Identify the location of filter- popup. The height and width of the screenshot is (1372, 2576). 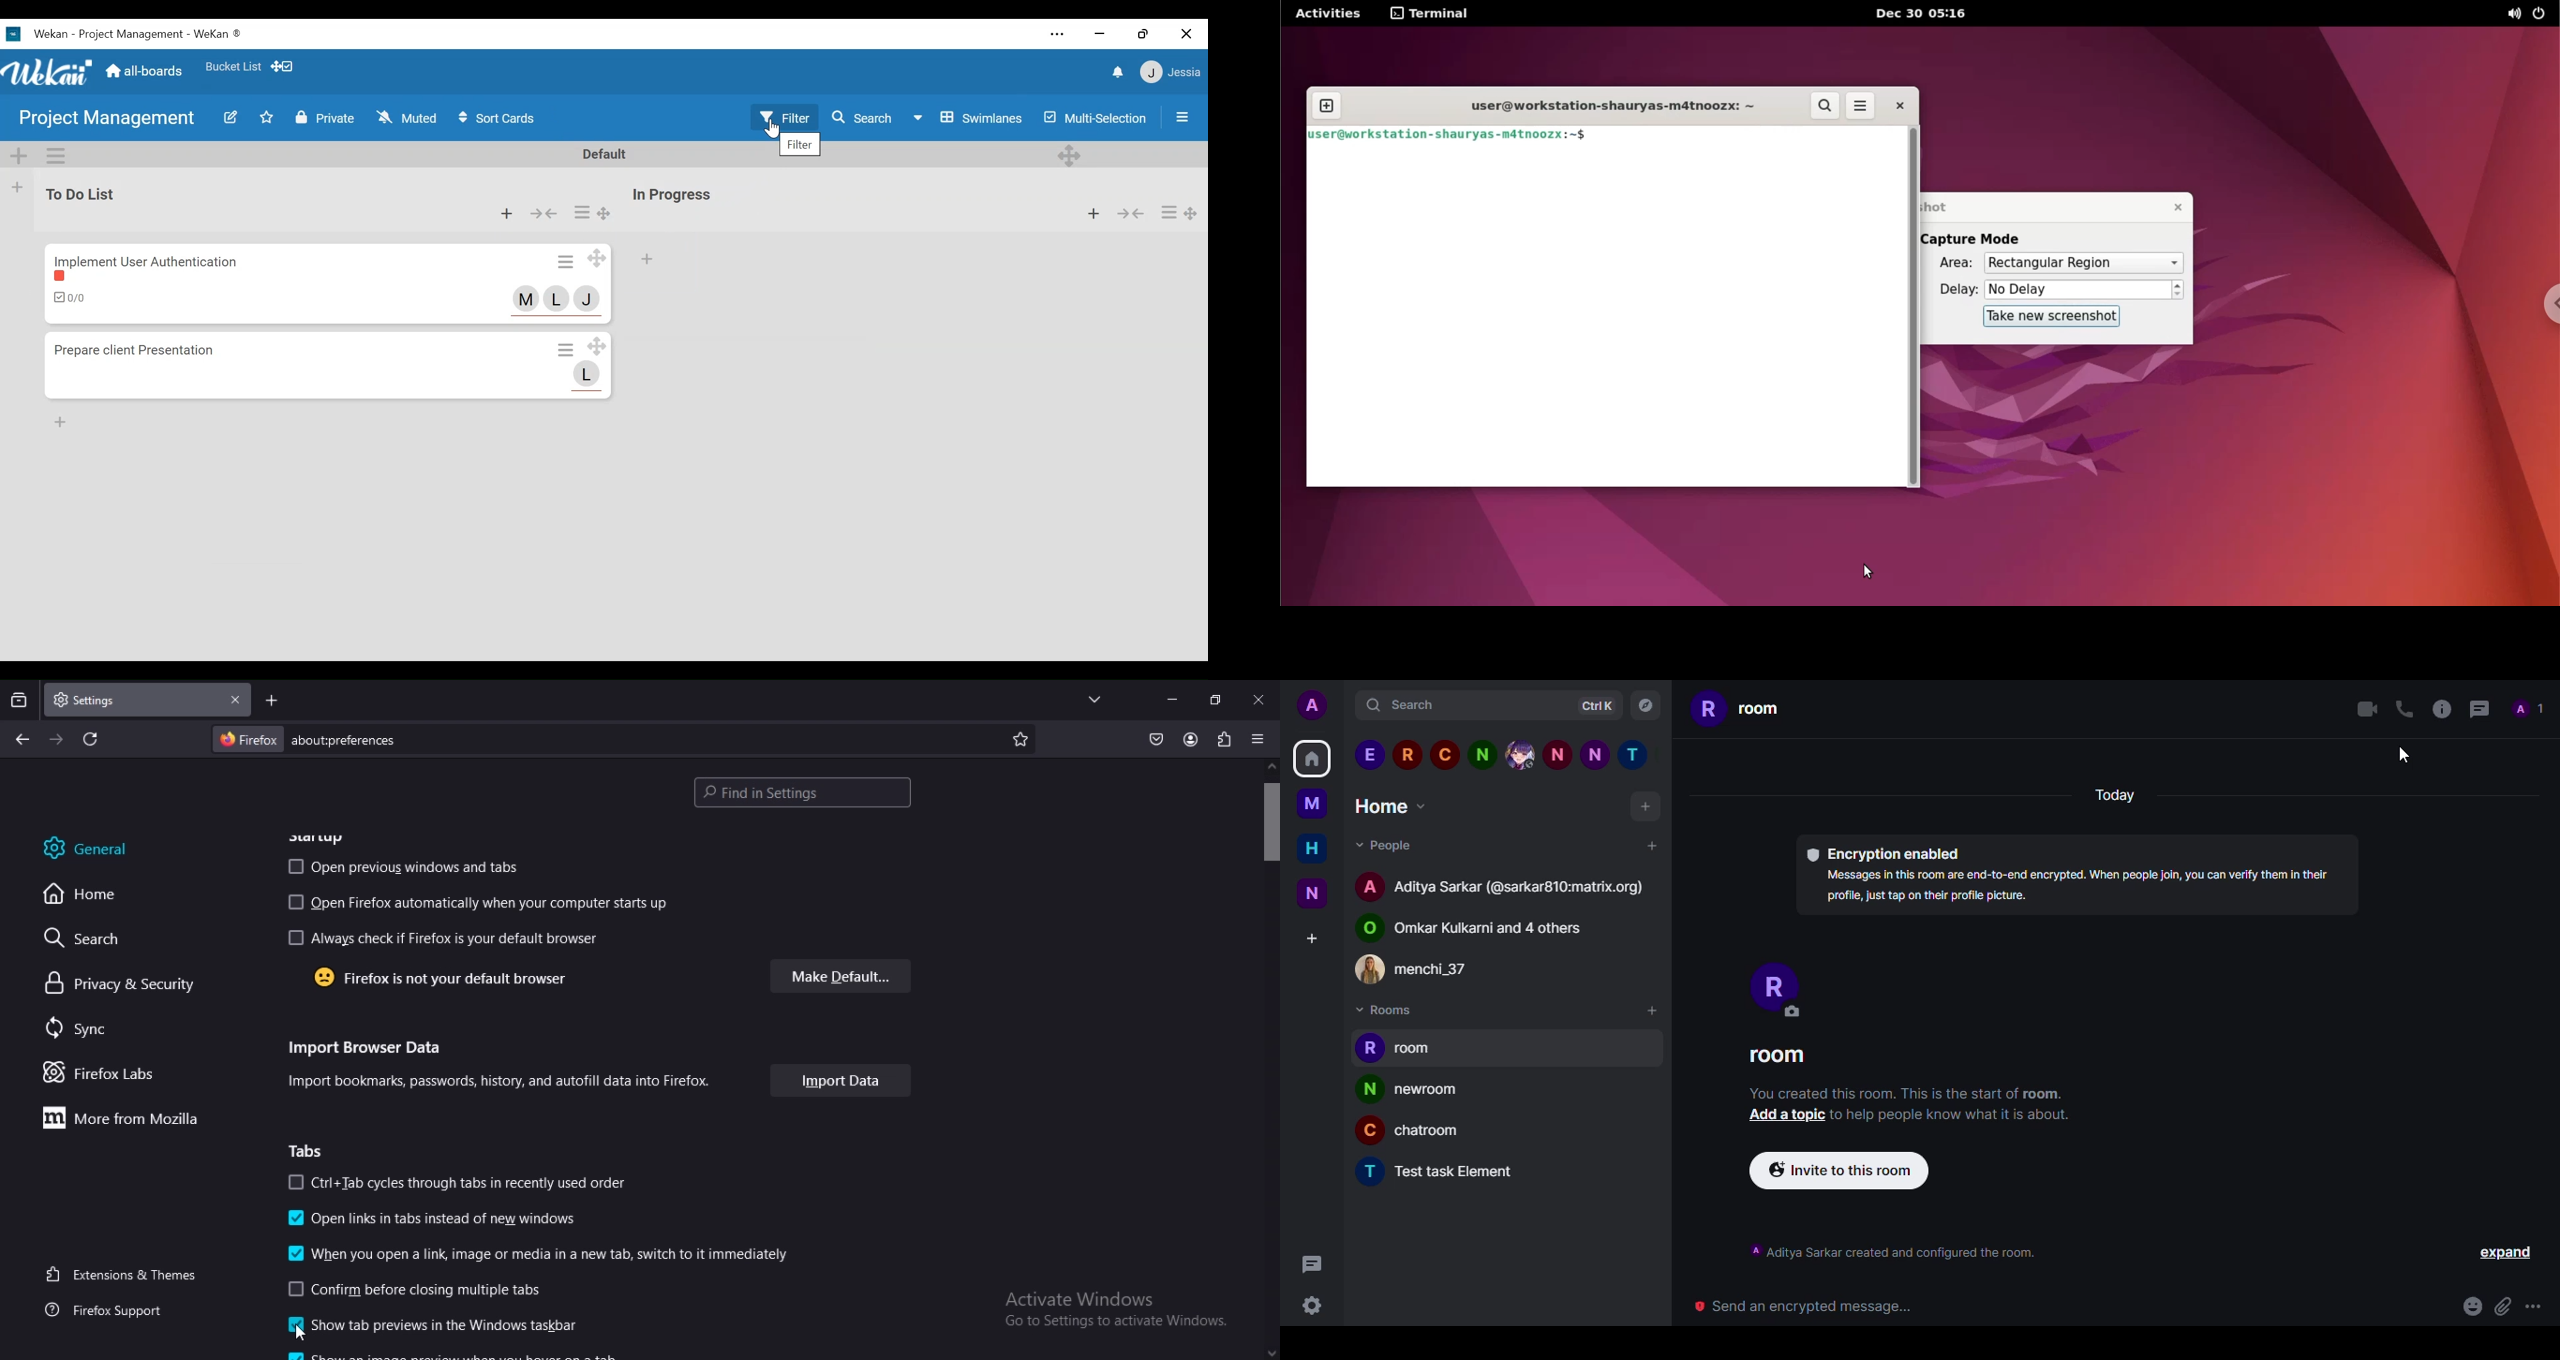
(800, 145).